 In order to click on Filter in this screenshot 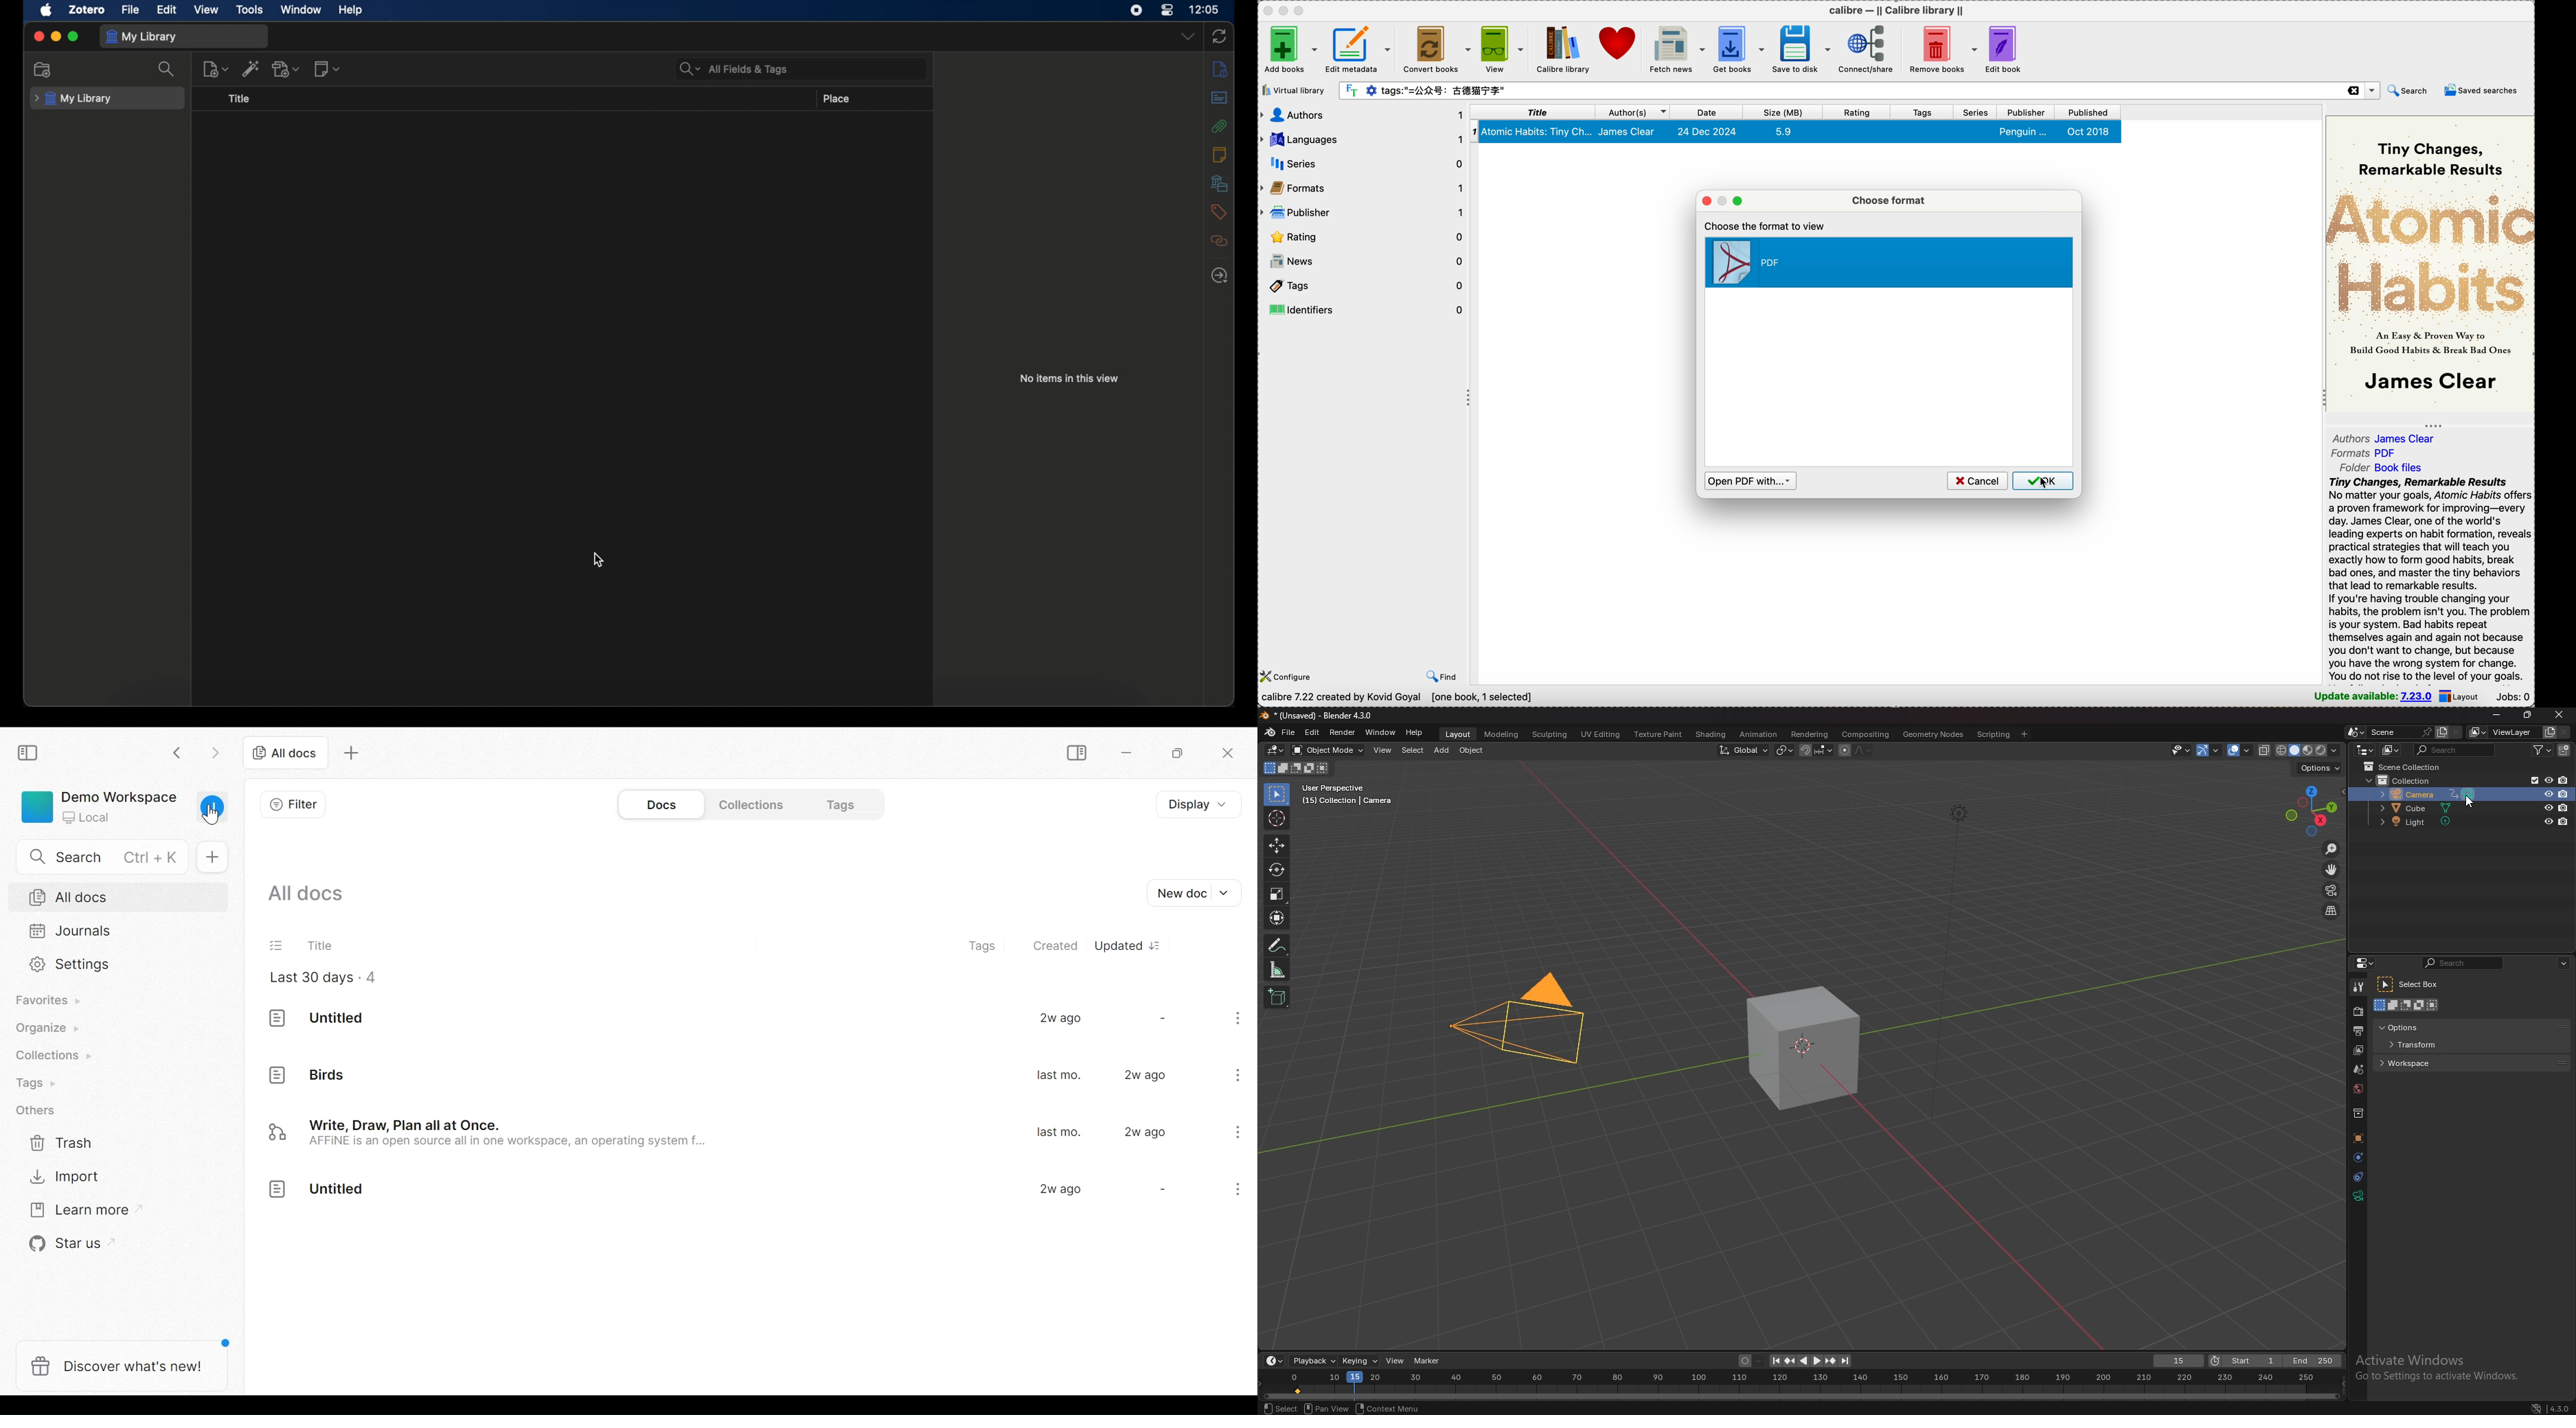, I will do `click(294, 804)`.